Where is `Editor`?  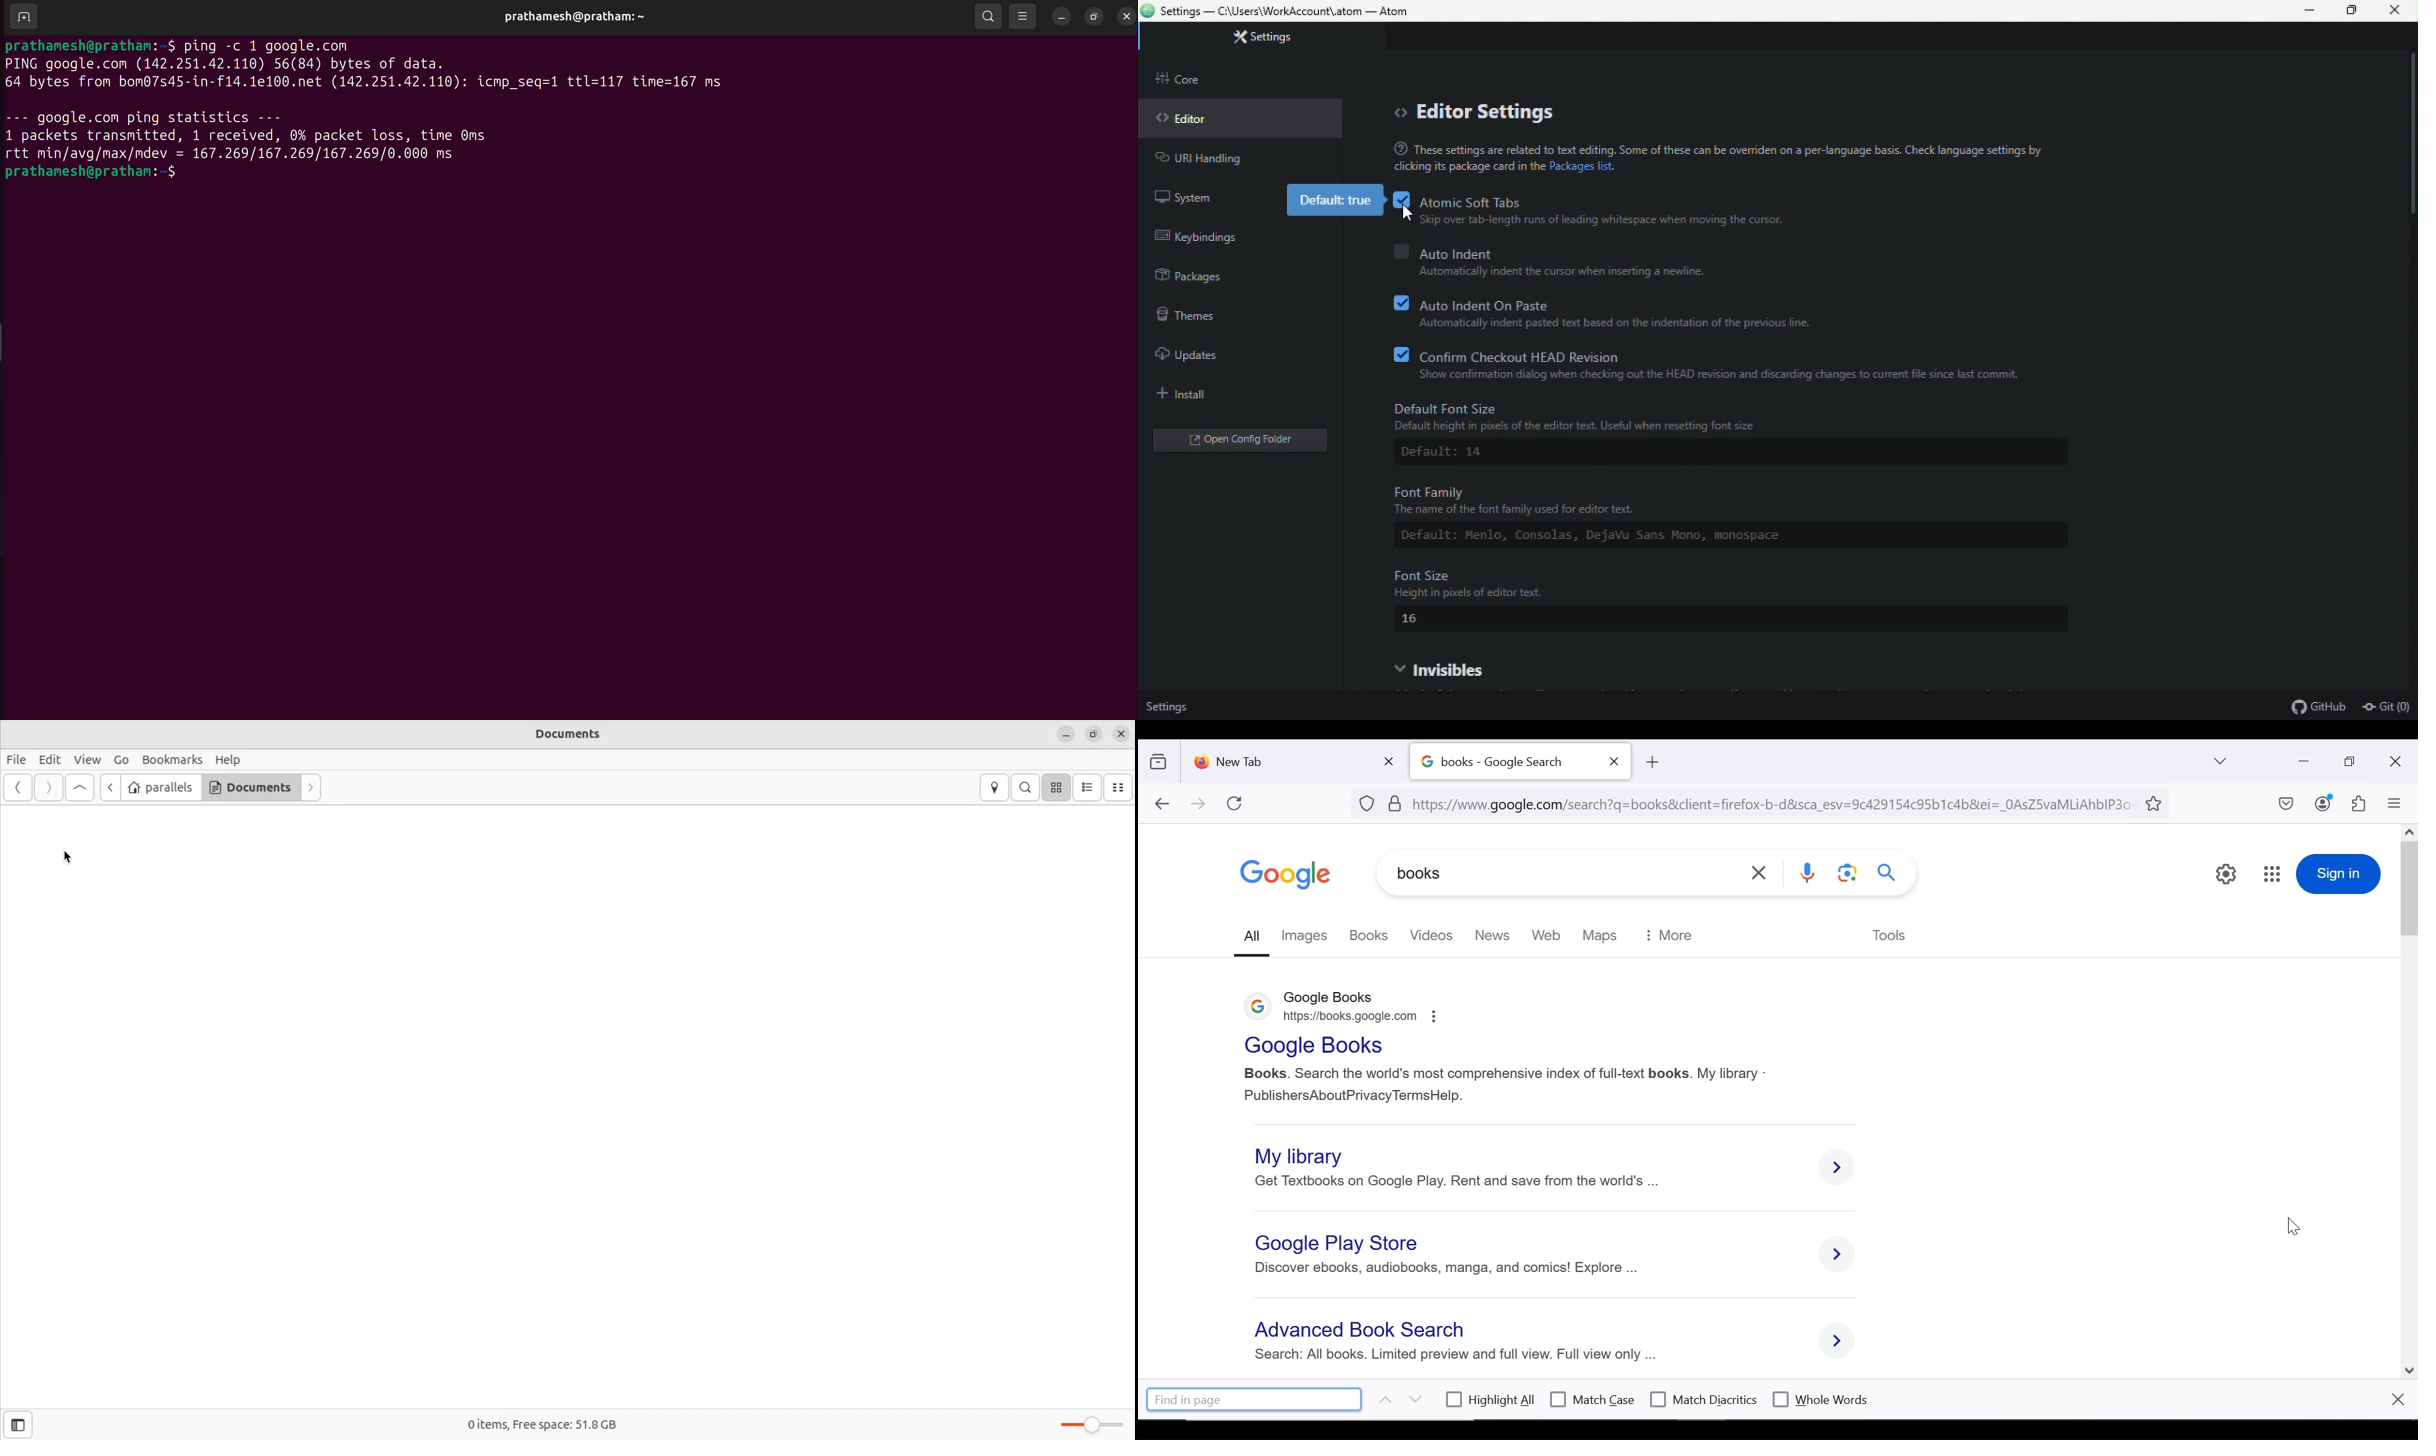 Editor is located at coordinates (1196, 118).